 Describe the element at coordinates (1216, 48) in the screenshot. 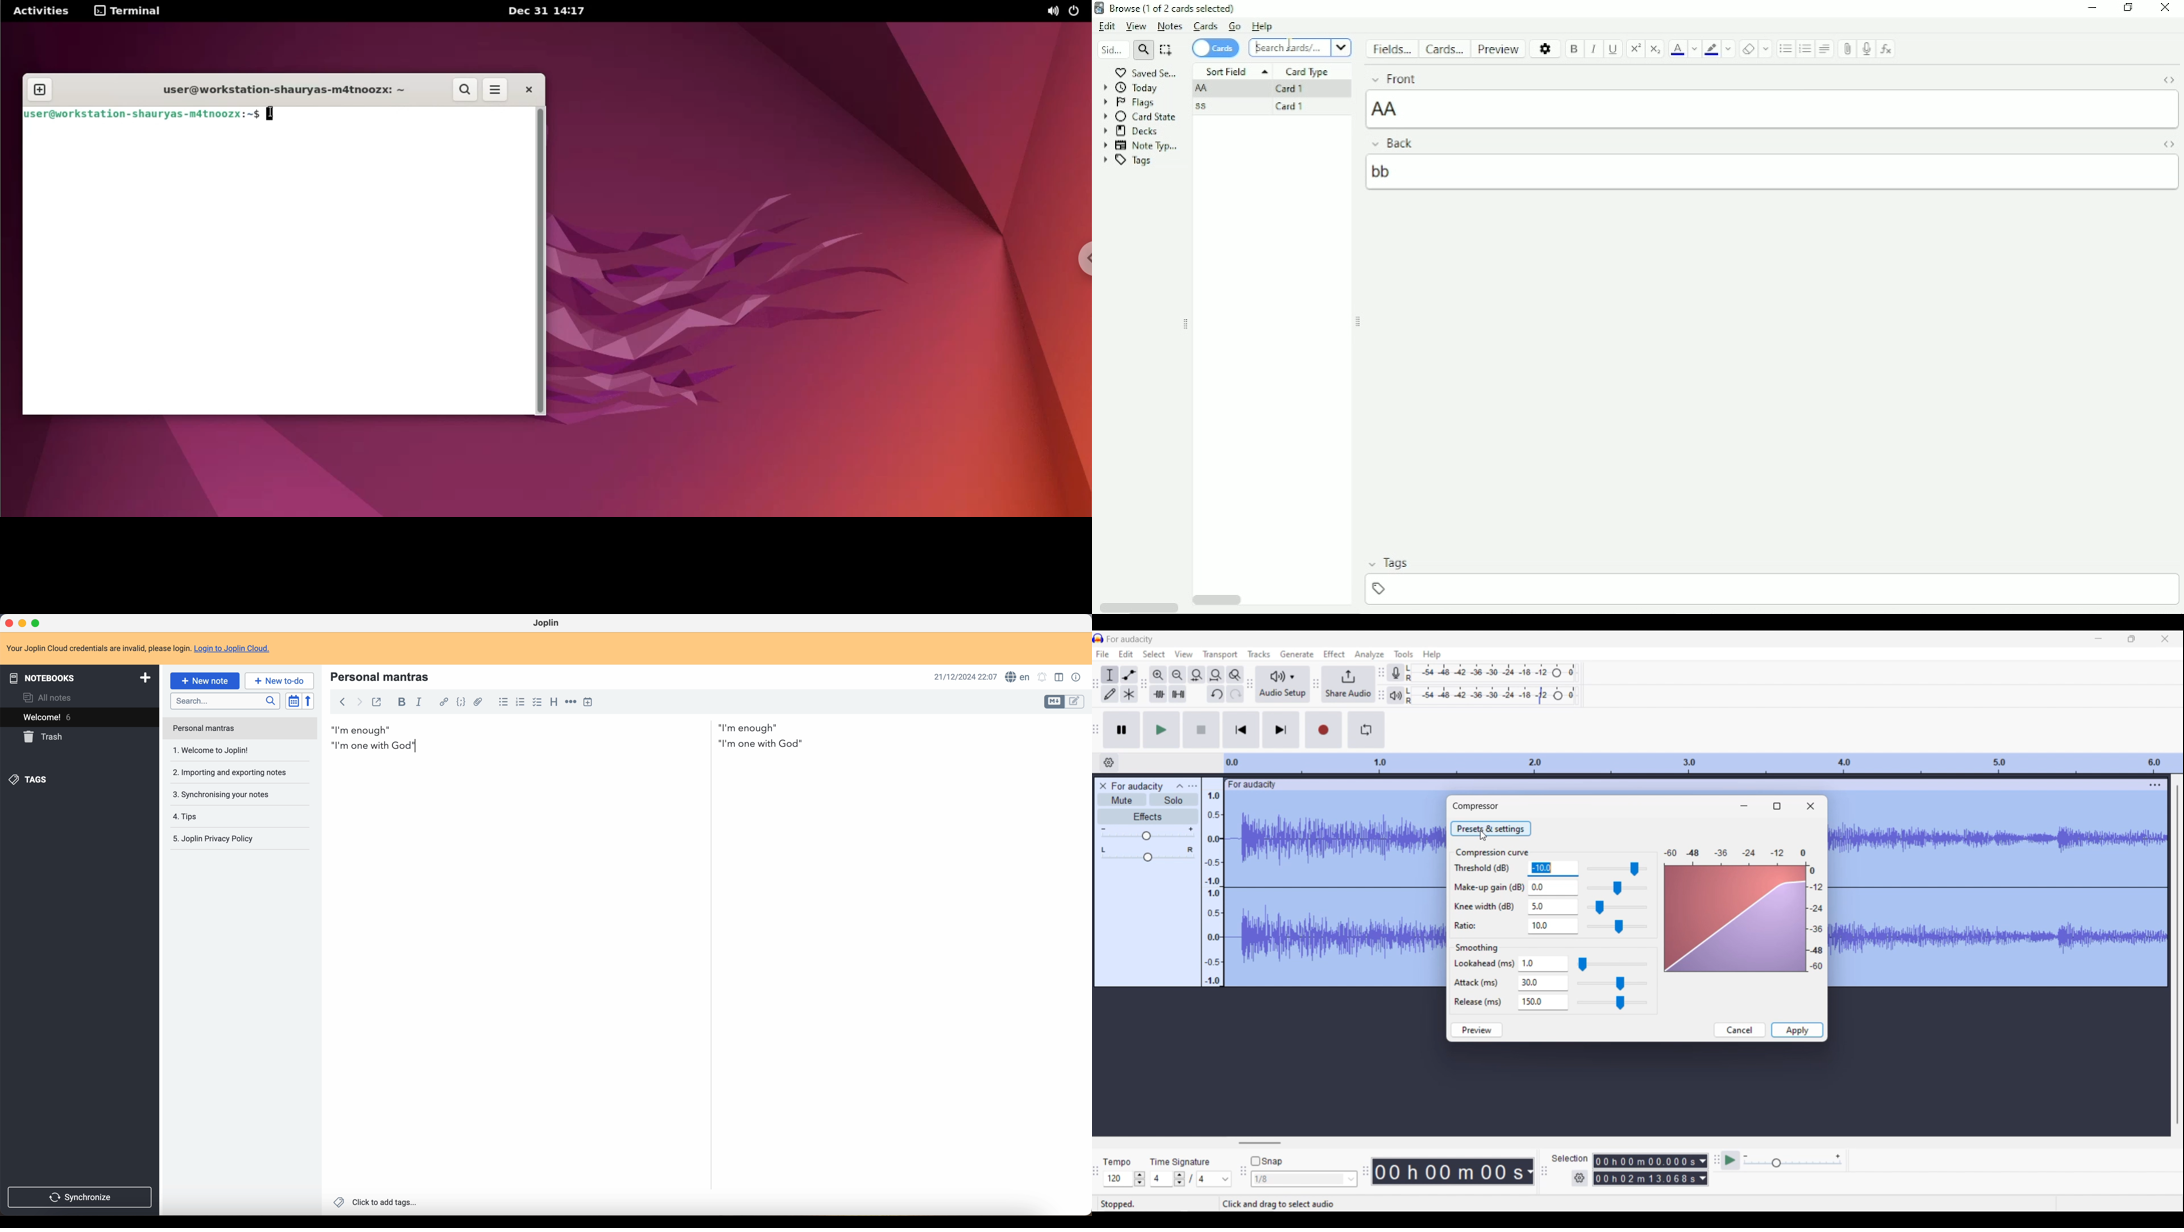

I see `Cards` at that location.